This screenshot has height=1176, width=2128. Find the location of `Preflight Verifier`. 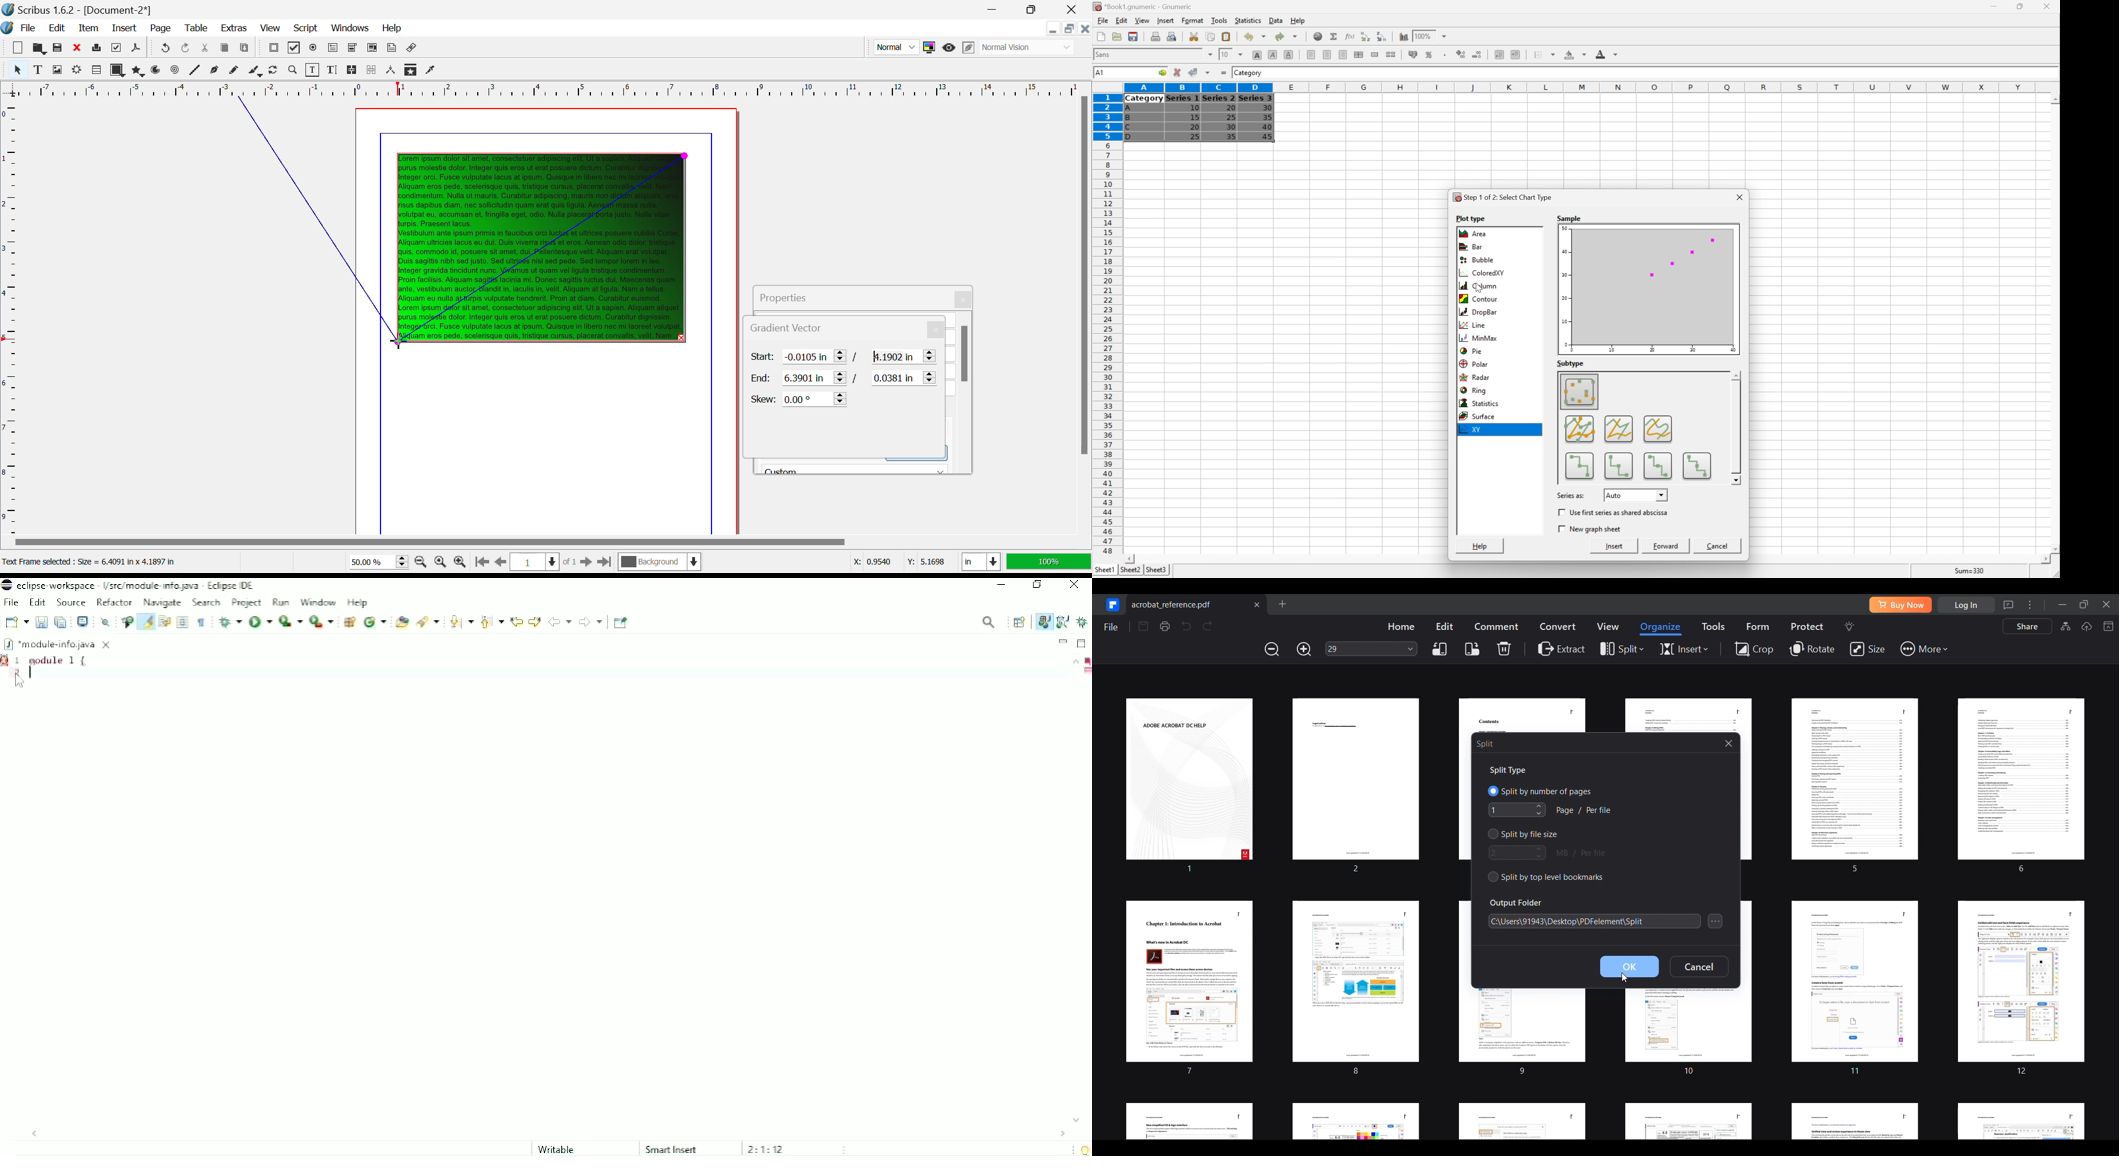

Preflight Verifier is located at coordinates (117, 48).